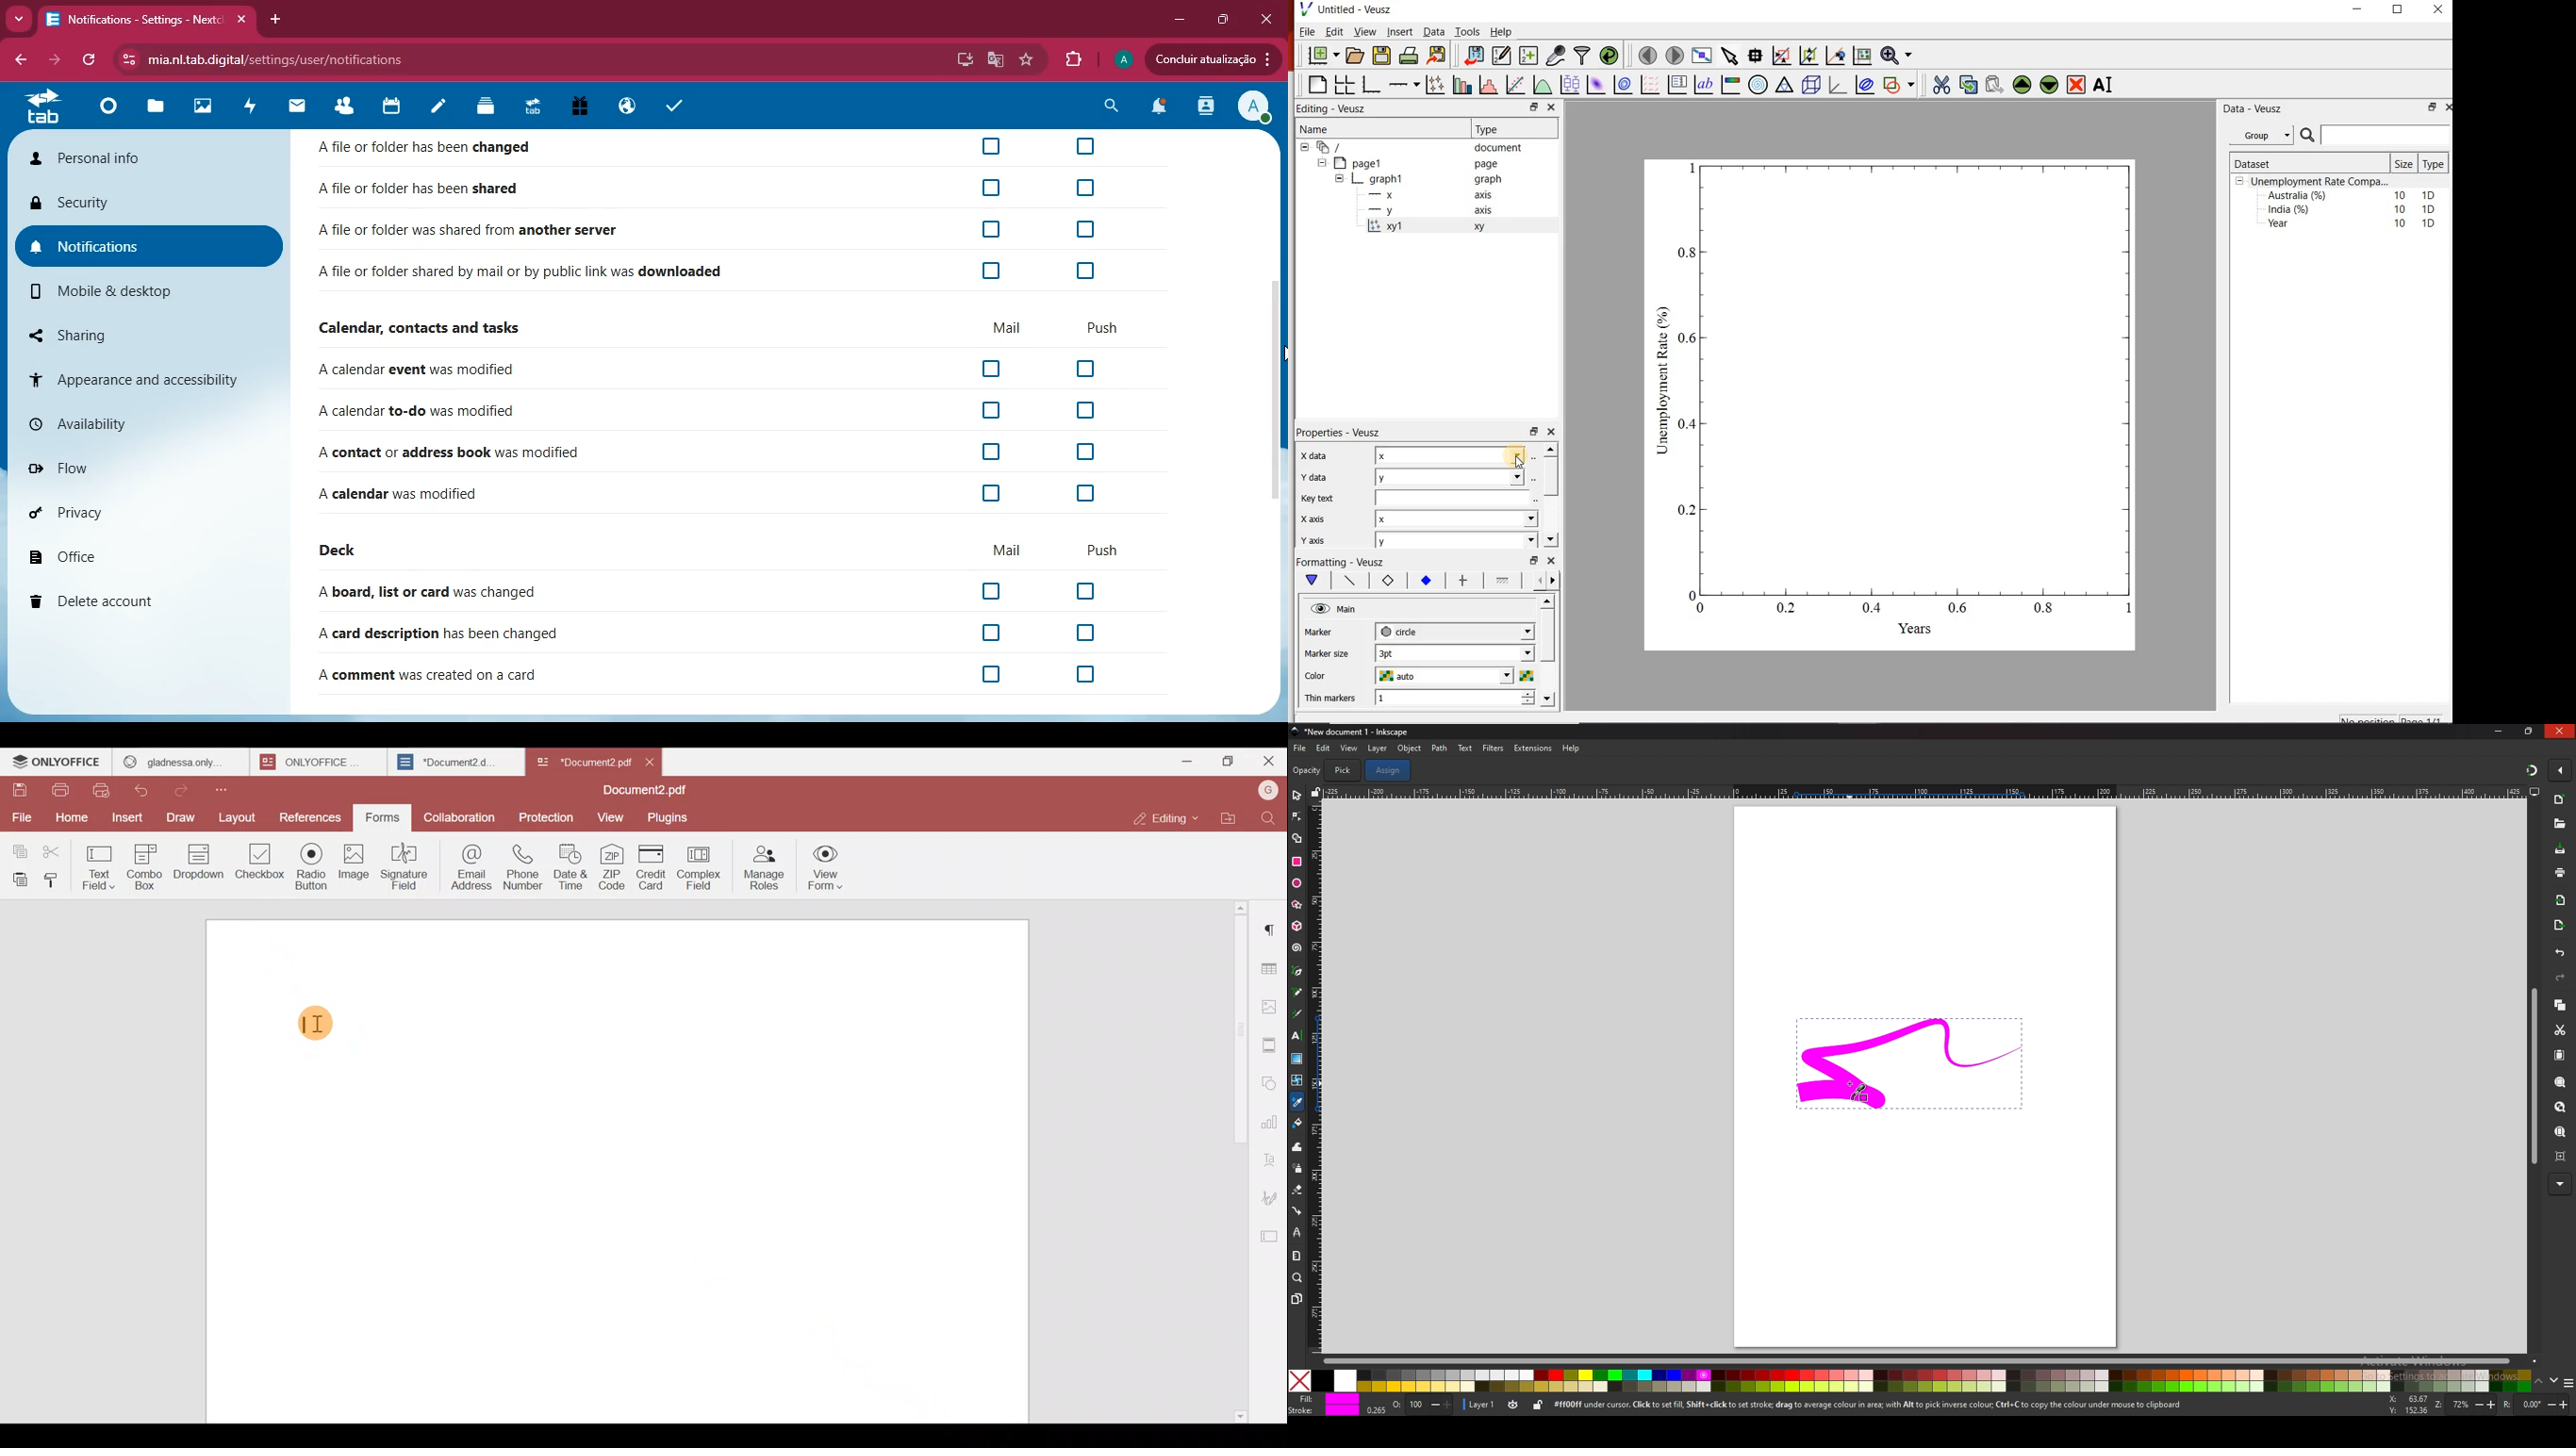 The height and width of the screenshot is (1456, 2576). Describe the element at coordinates (1891, 405) in the screenshot. I see `graph chart` at that location.